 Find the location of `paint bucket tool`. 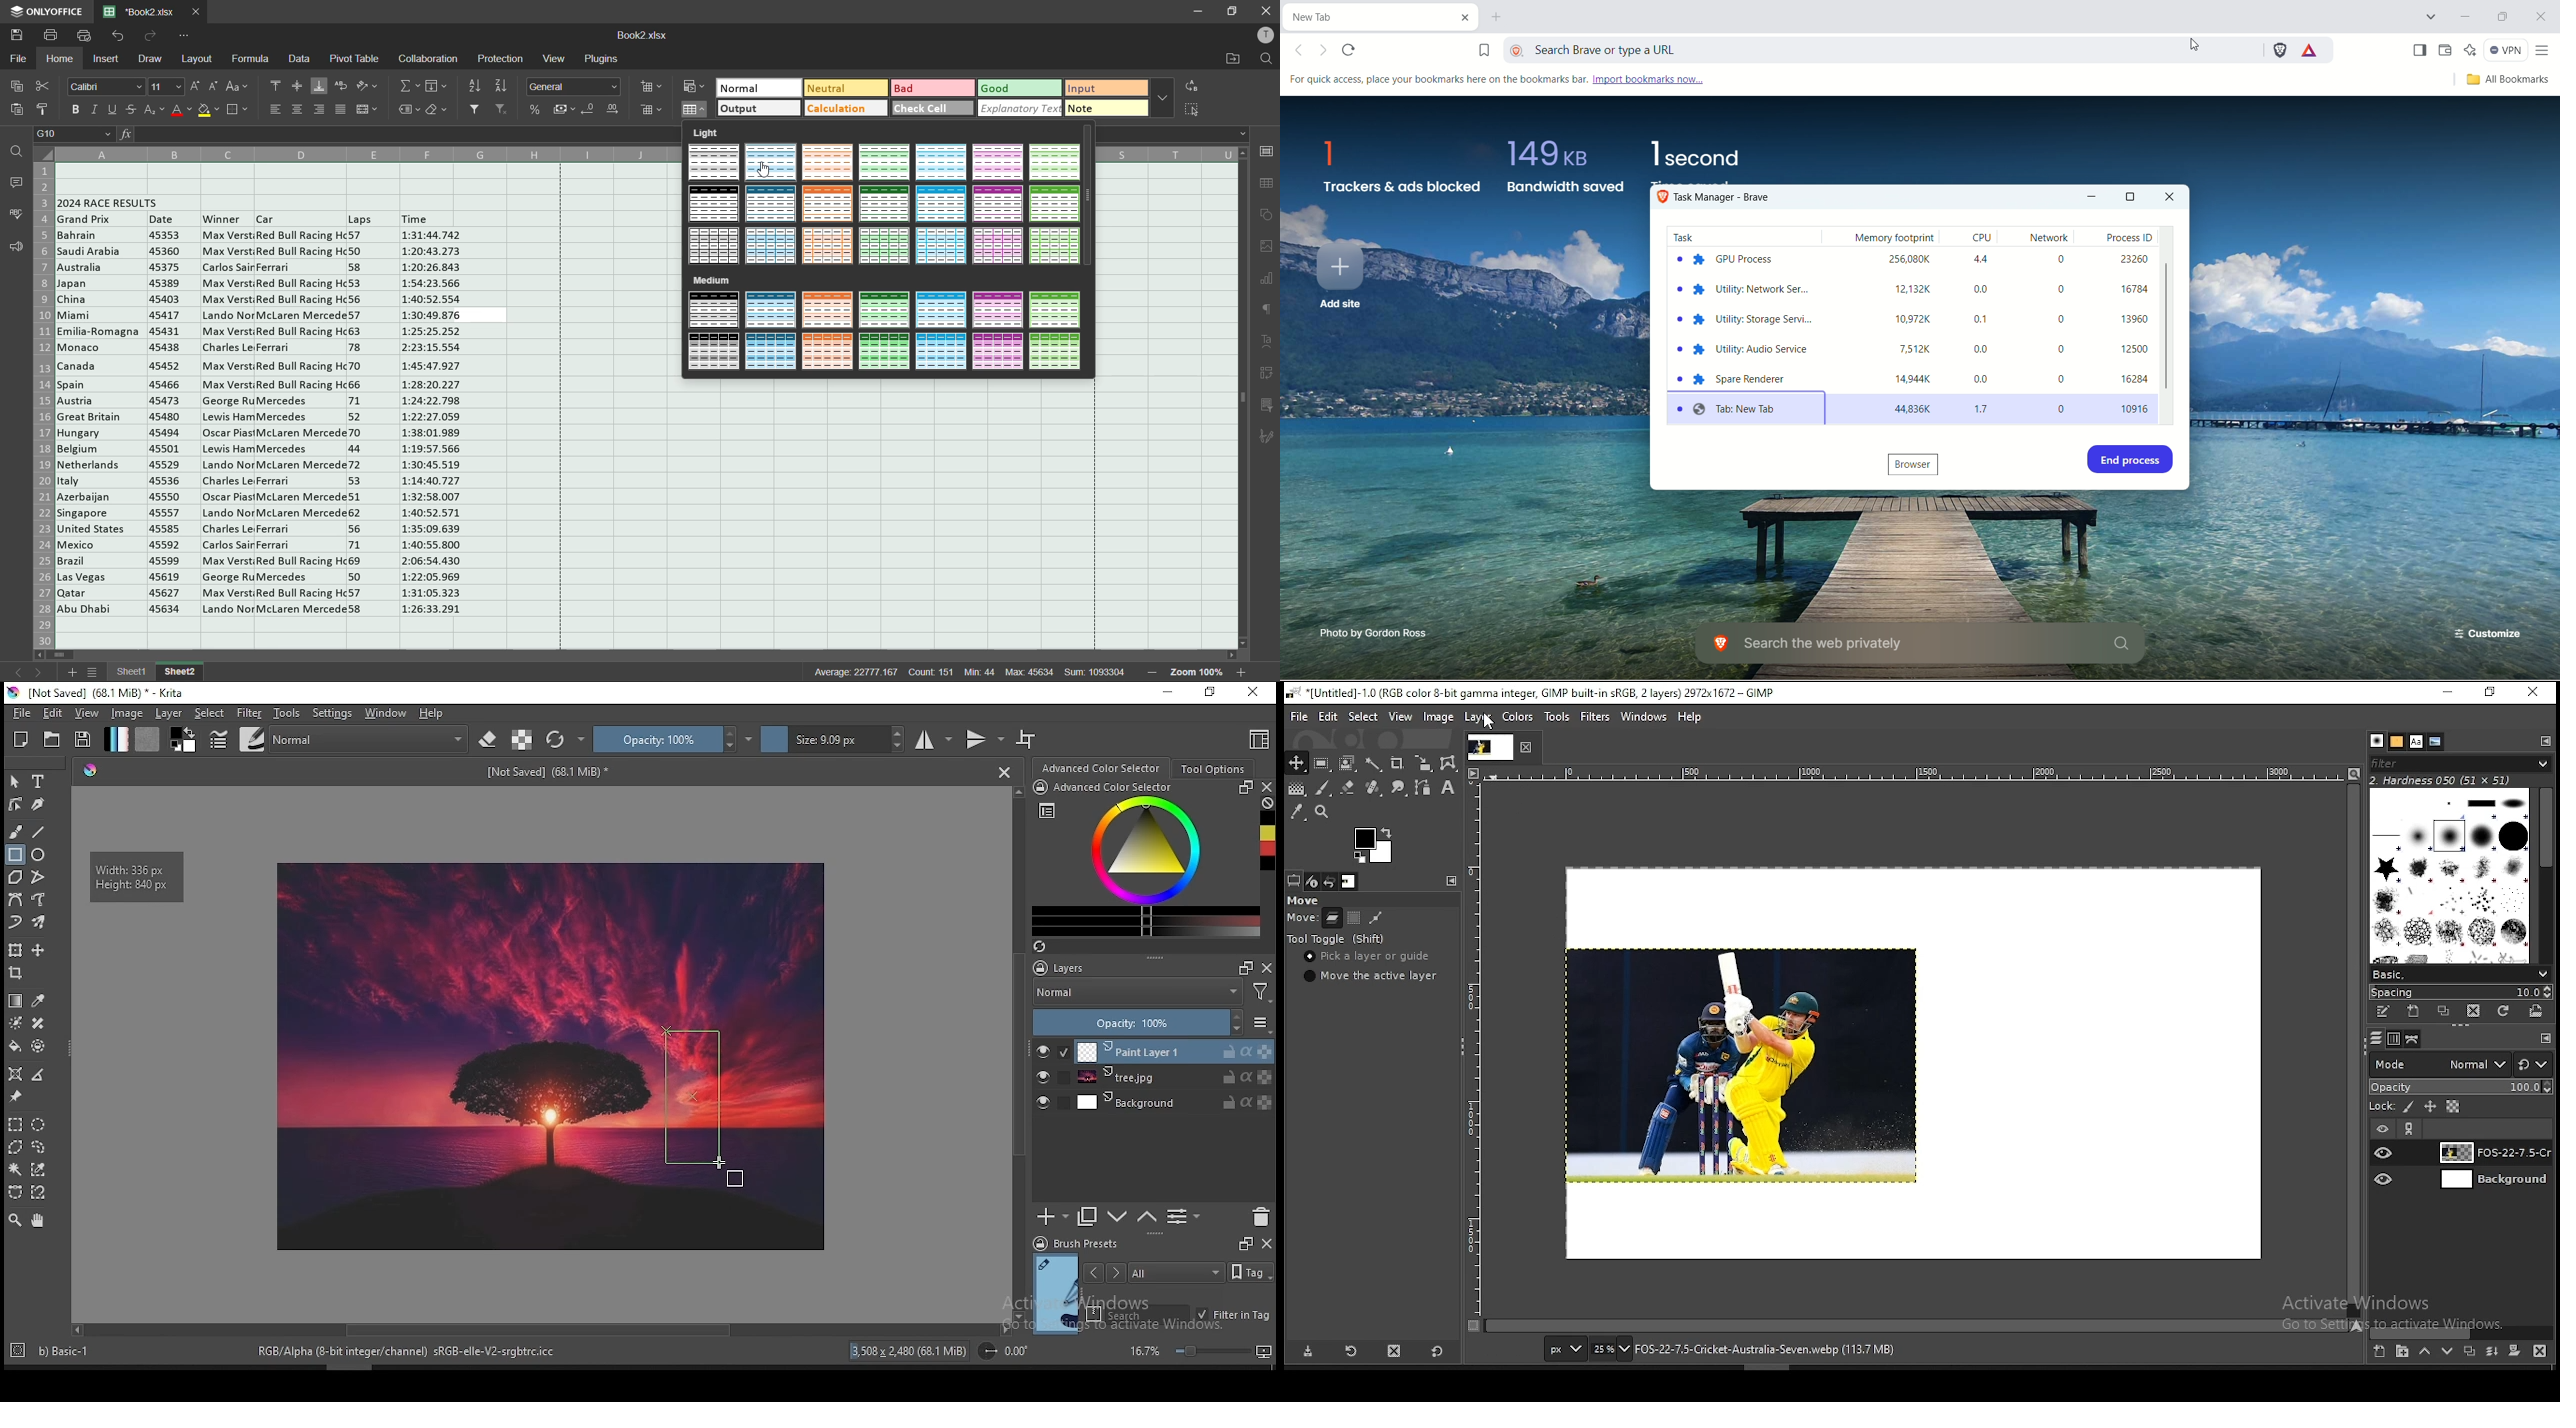

paint bucket tool is located at coordinates (17, 1047).